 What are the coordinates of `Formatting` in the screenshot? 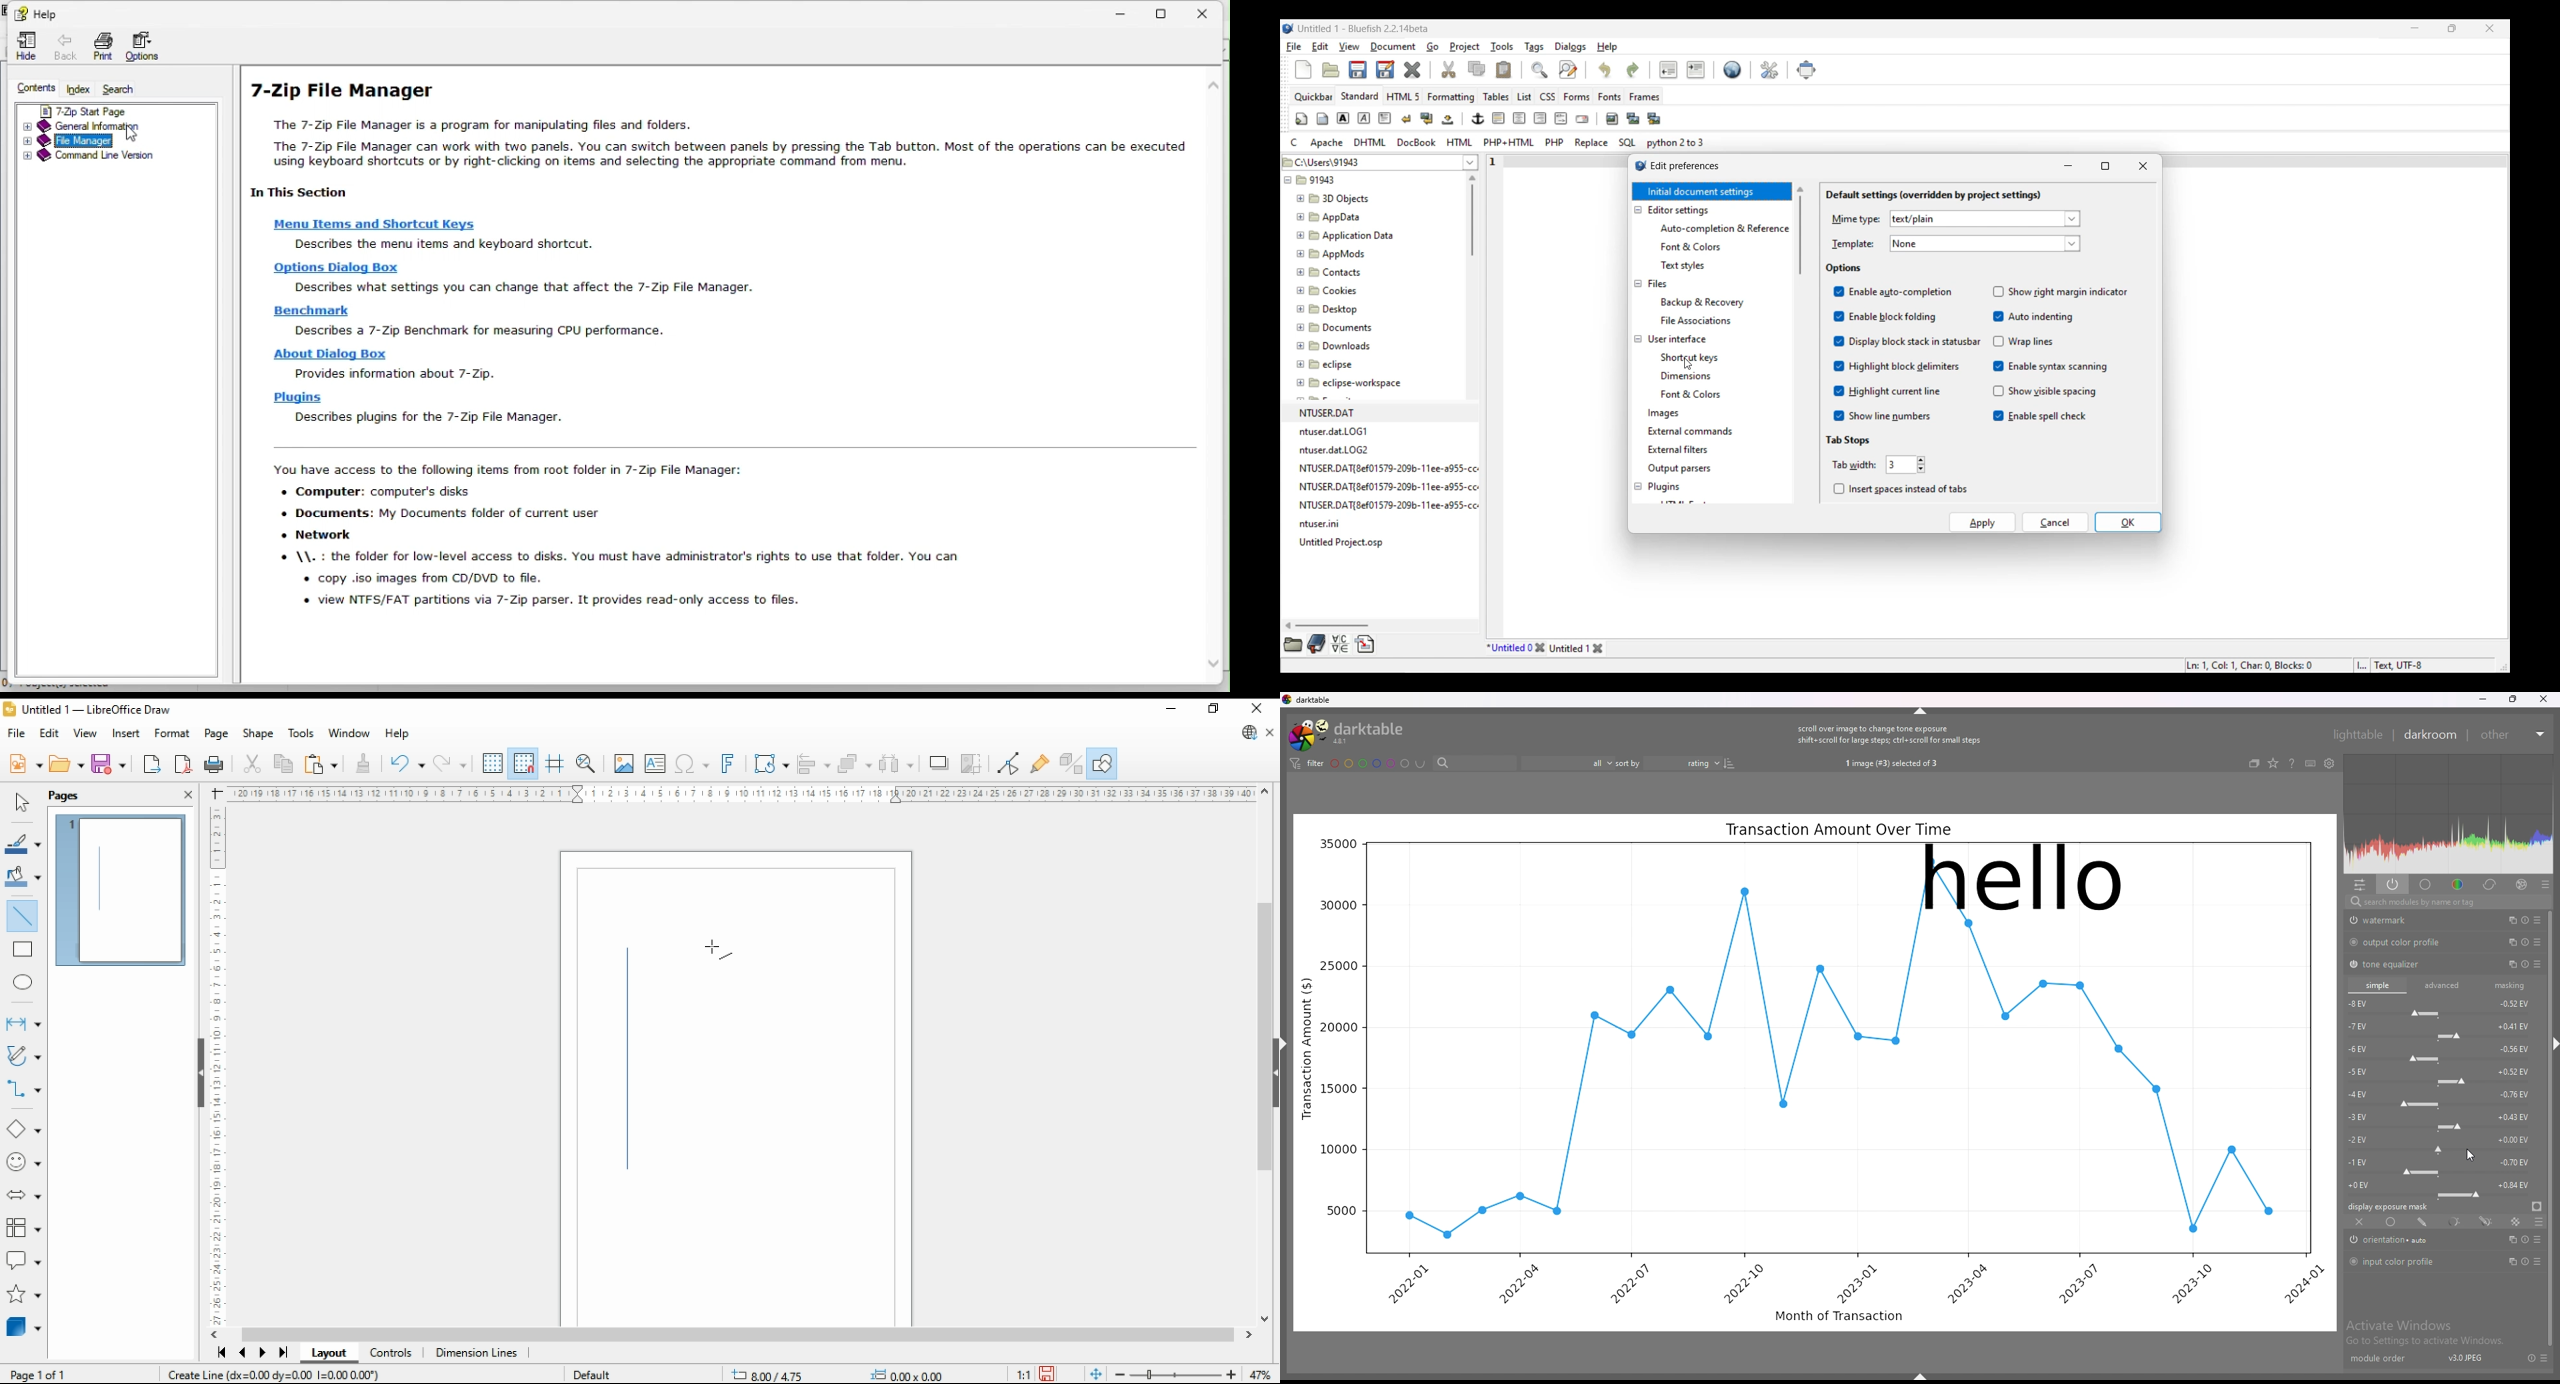 It's located at (1451, 97).